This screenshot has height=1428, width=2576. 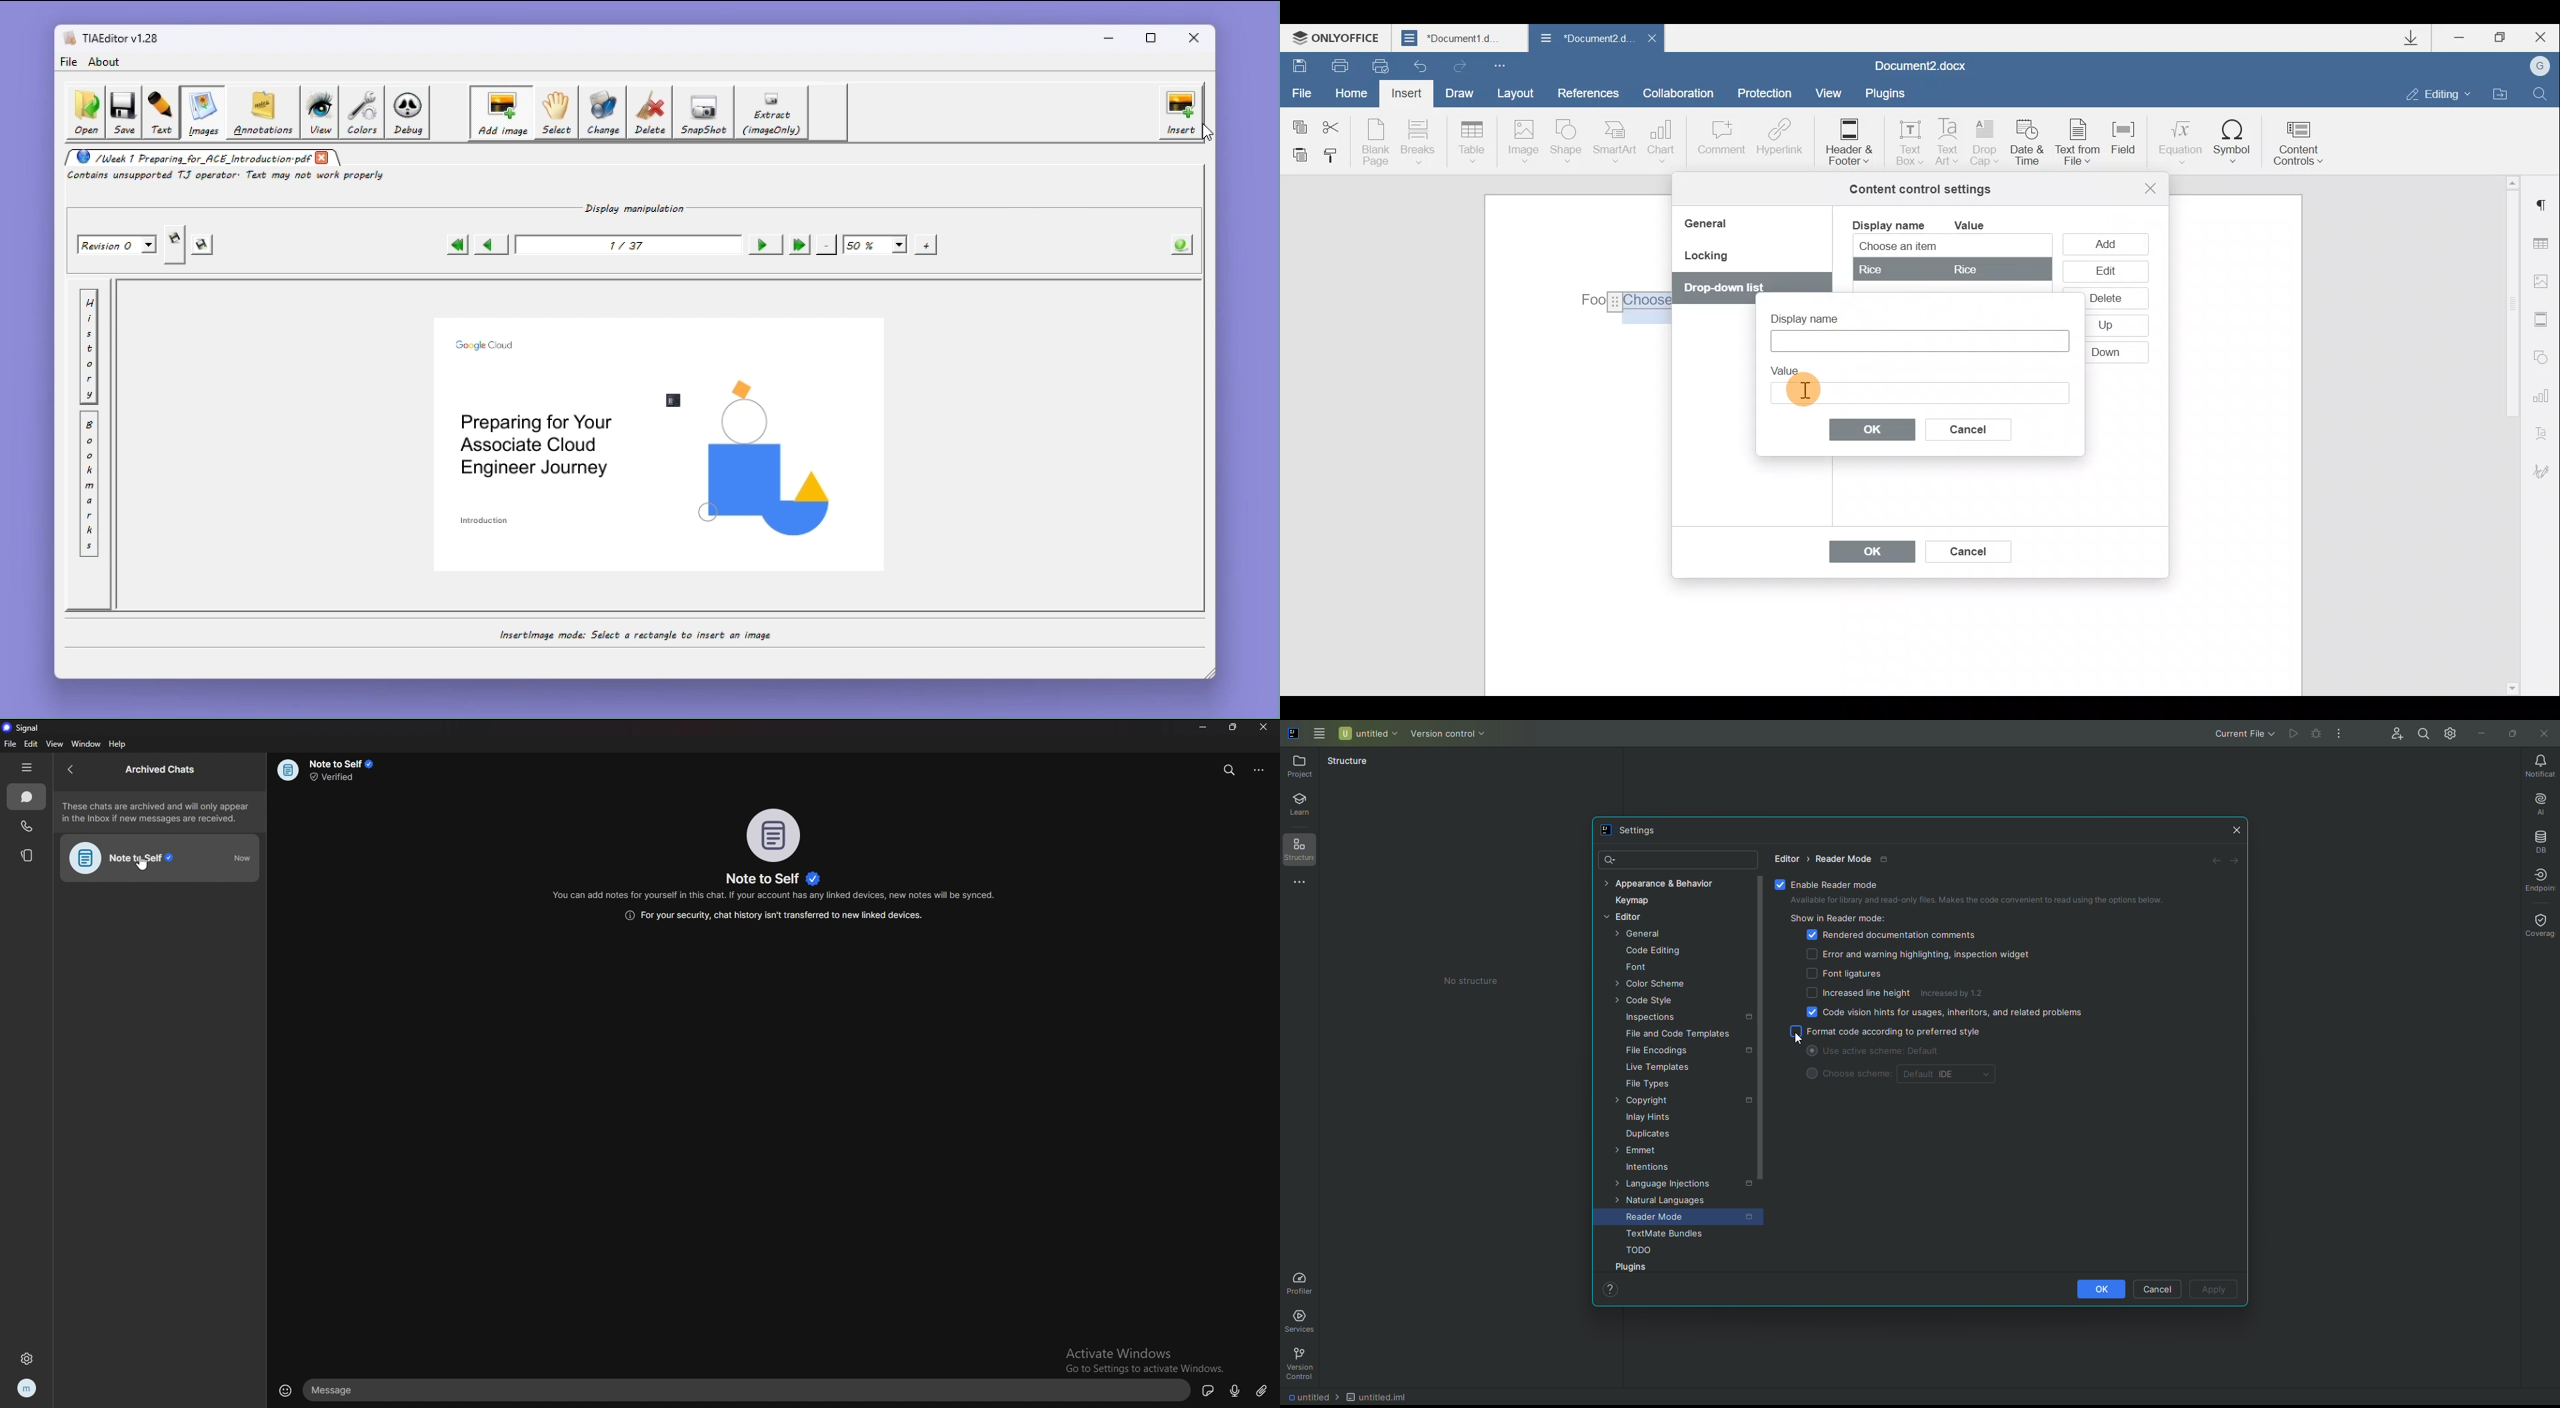 What do you see at coordinates (1303, 91) in the screenshot?
I see `File` at bounding box center [1303, 91].